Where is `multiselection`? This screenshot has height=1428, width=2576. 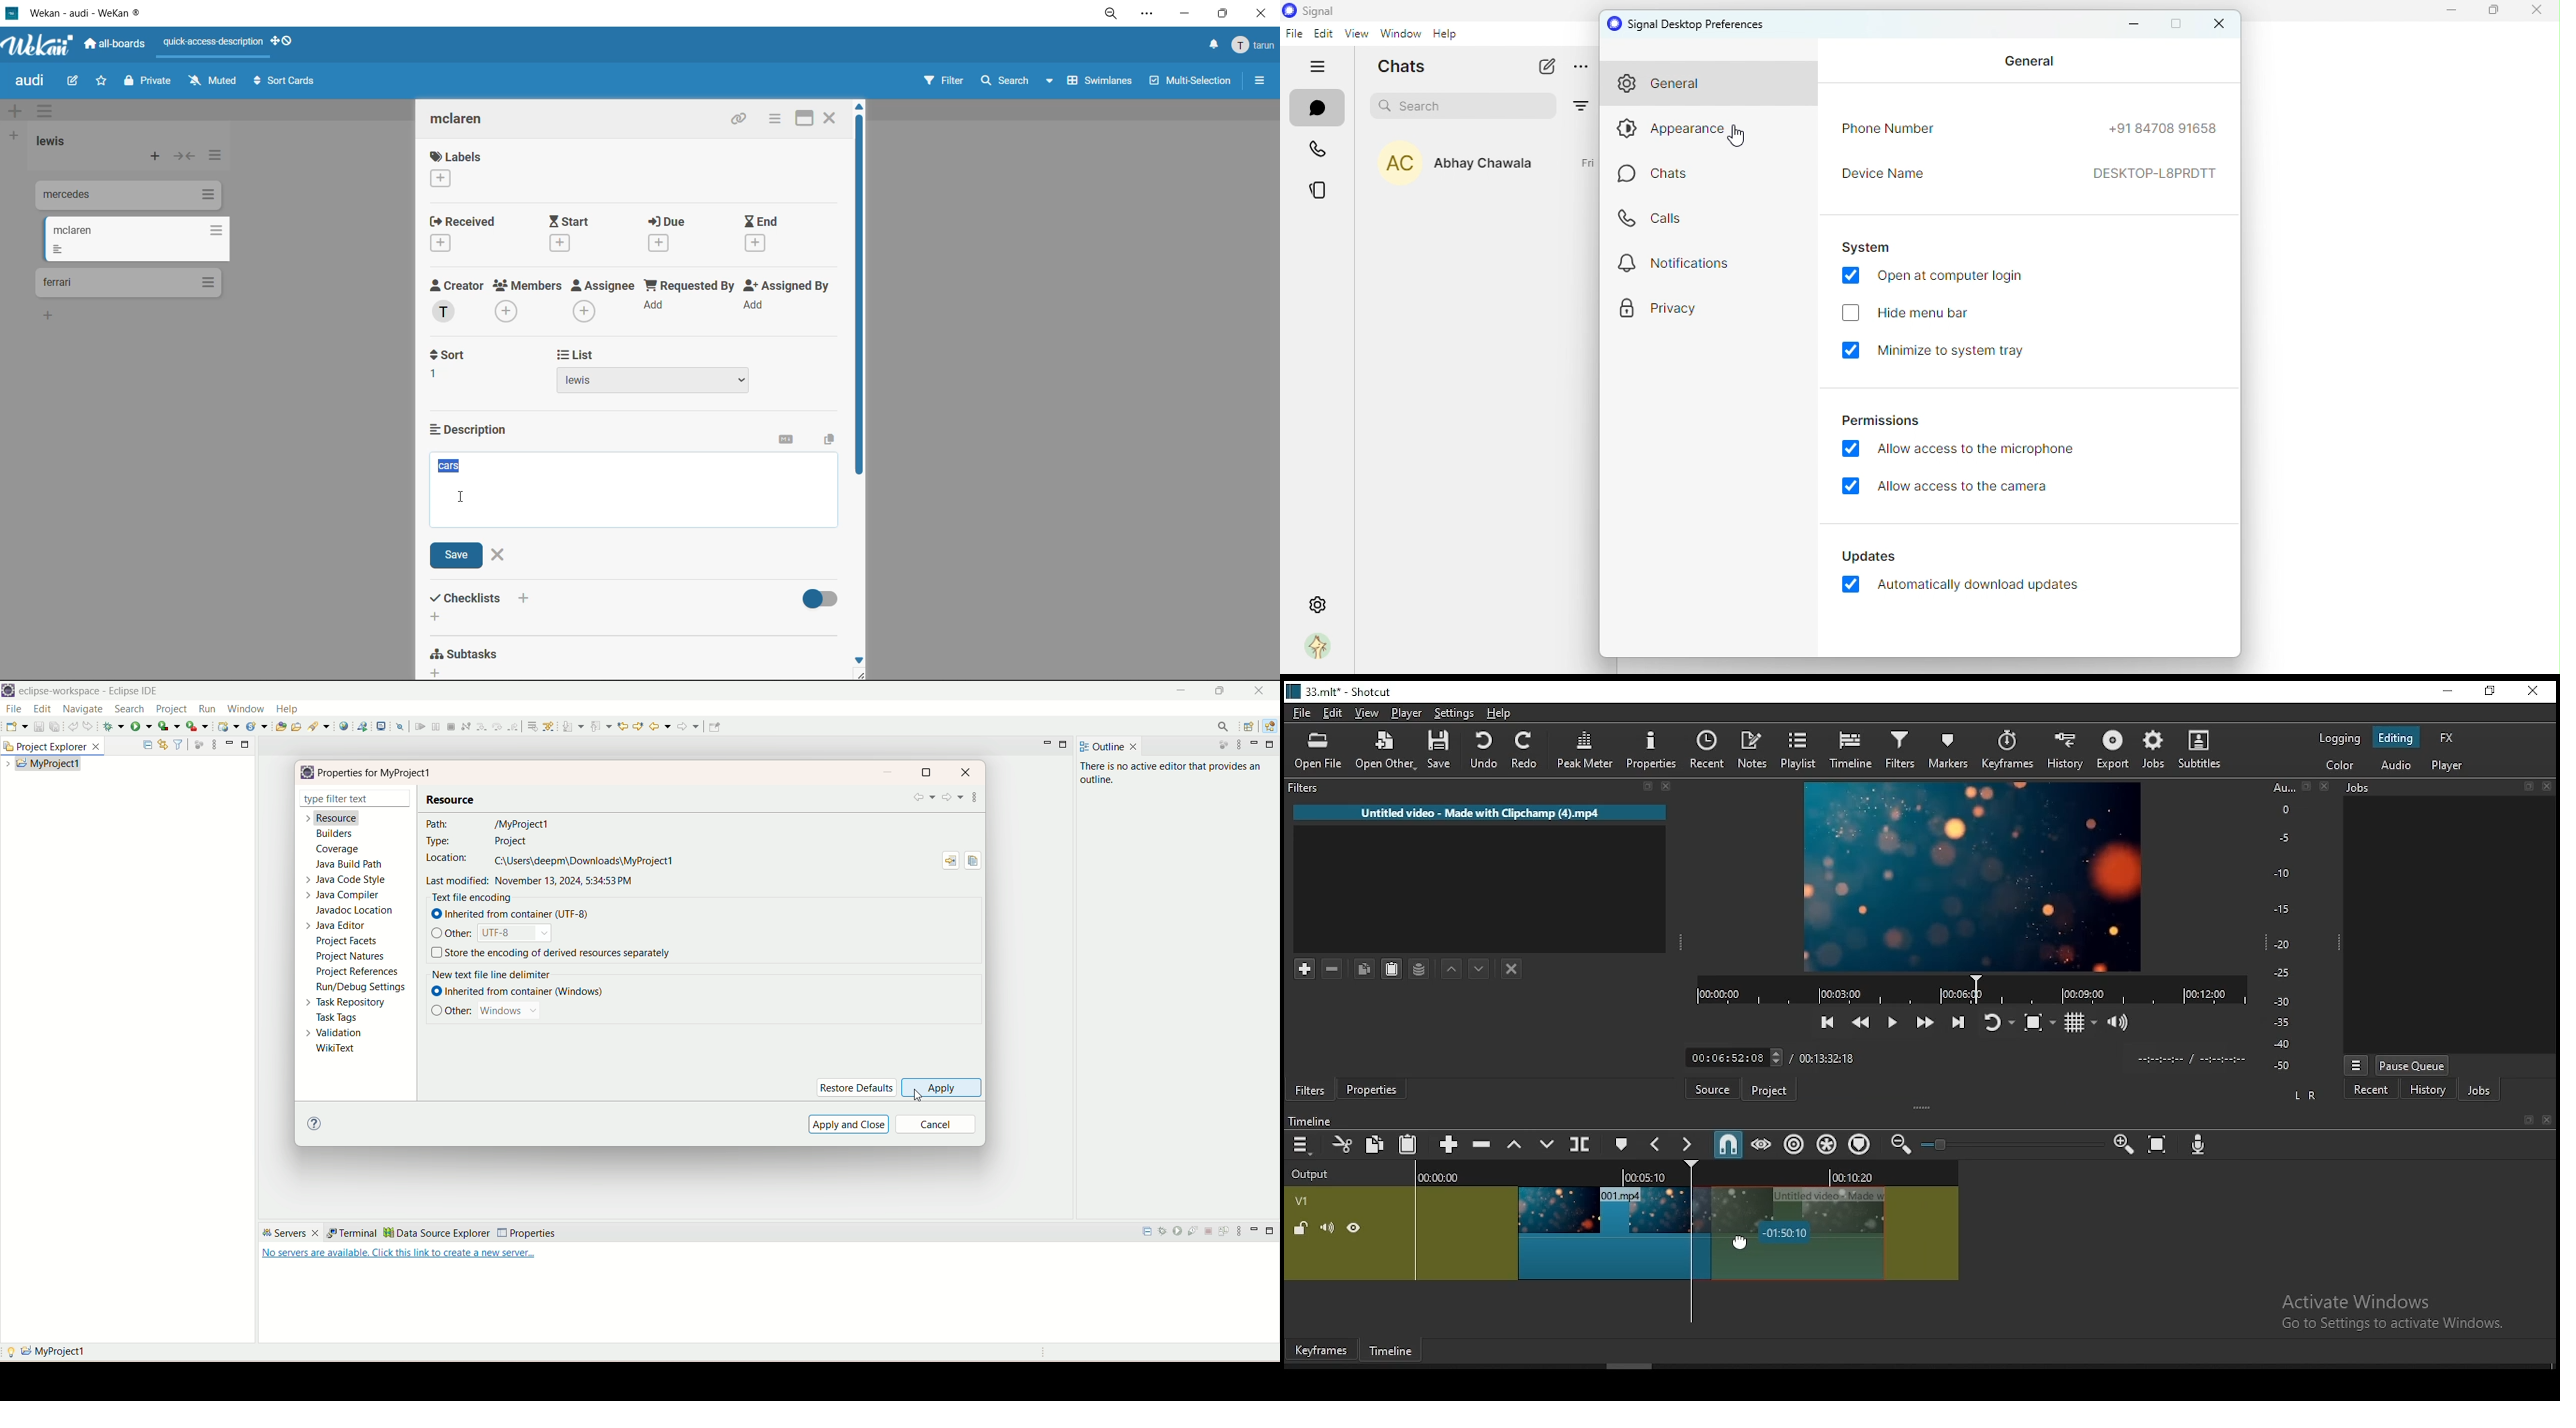 multiselection is located at coordinates (1188, 82).